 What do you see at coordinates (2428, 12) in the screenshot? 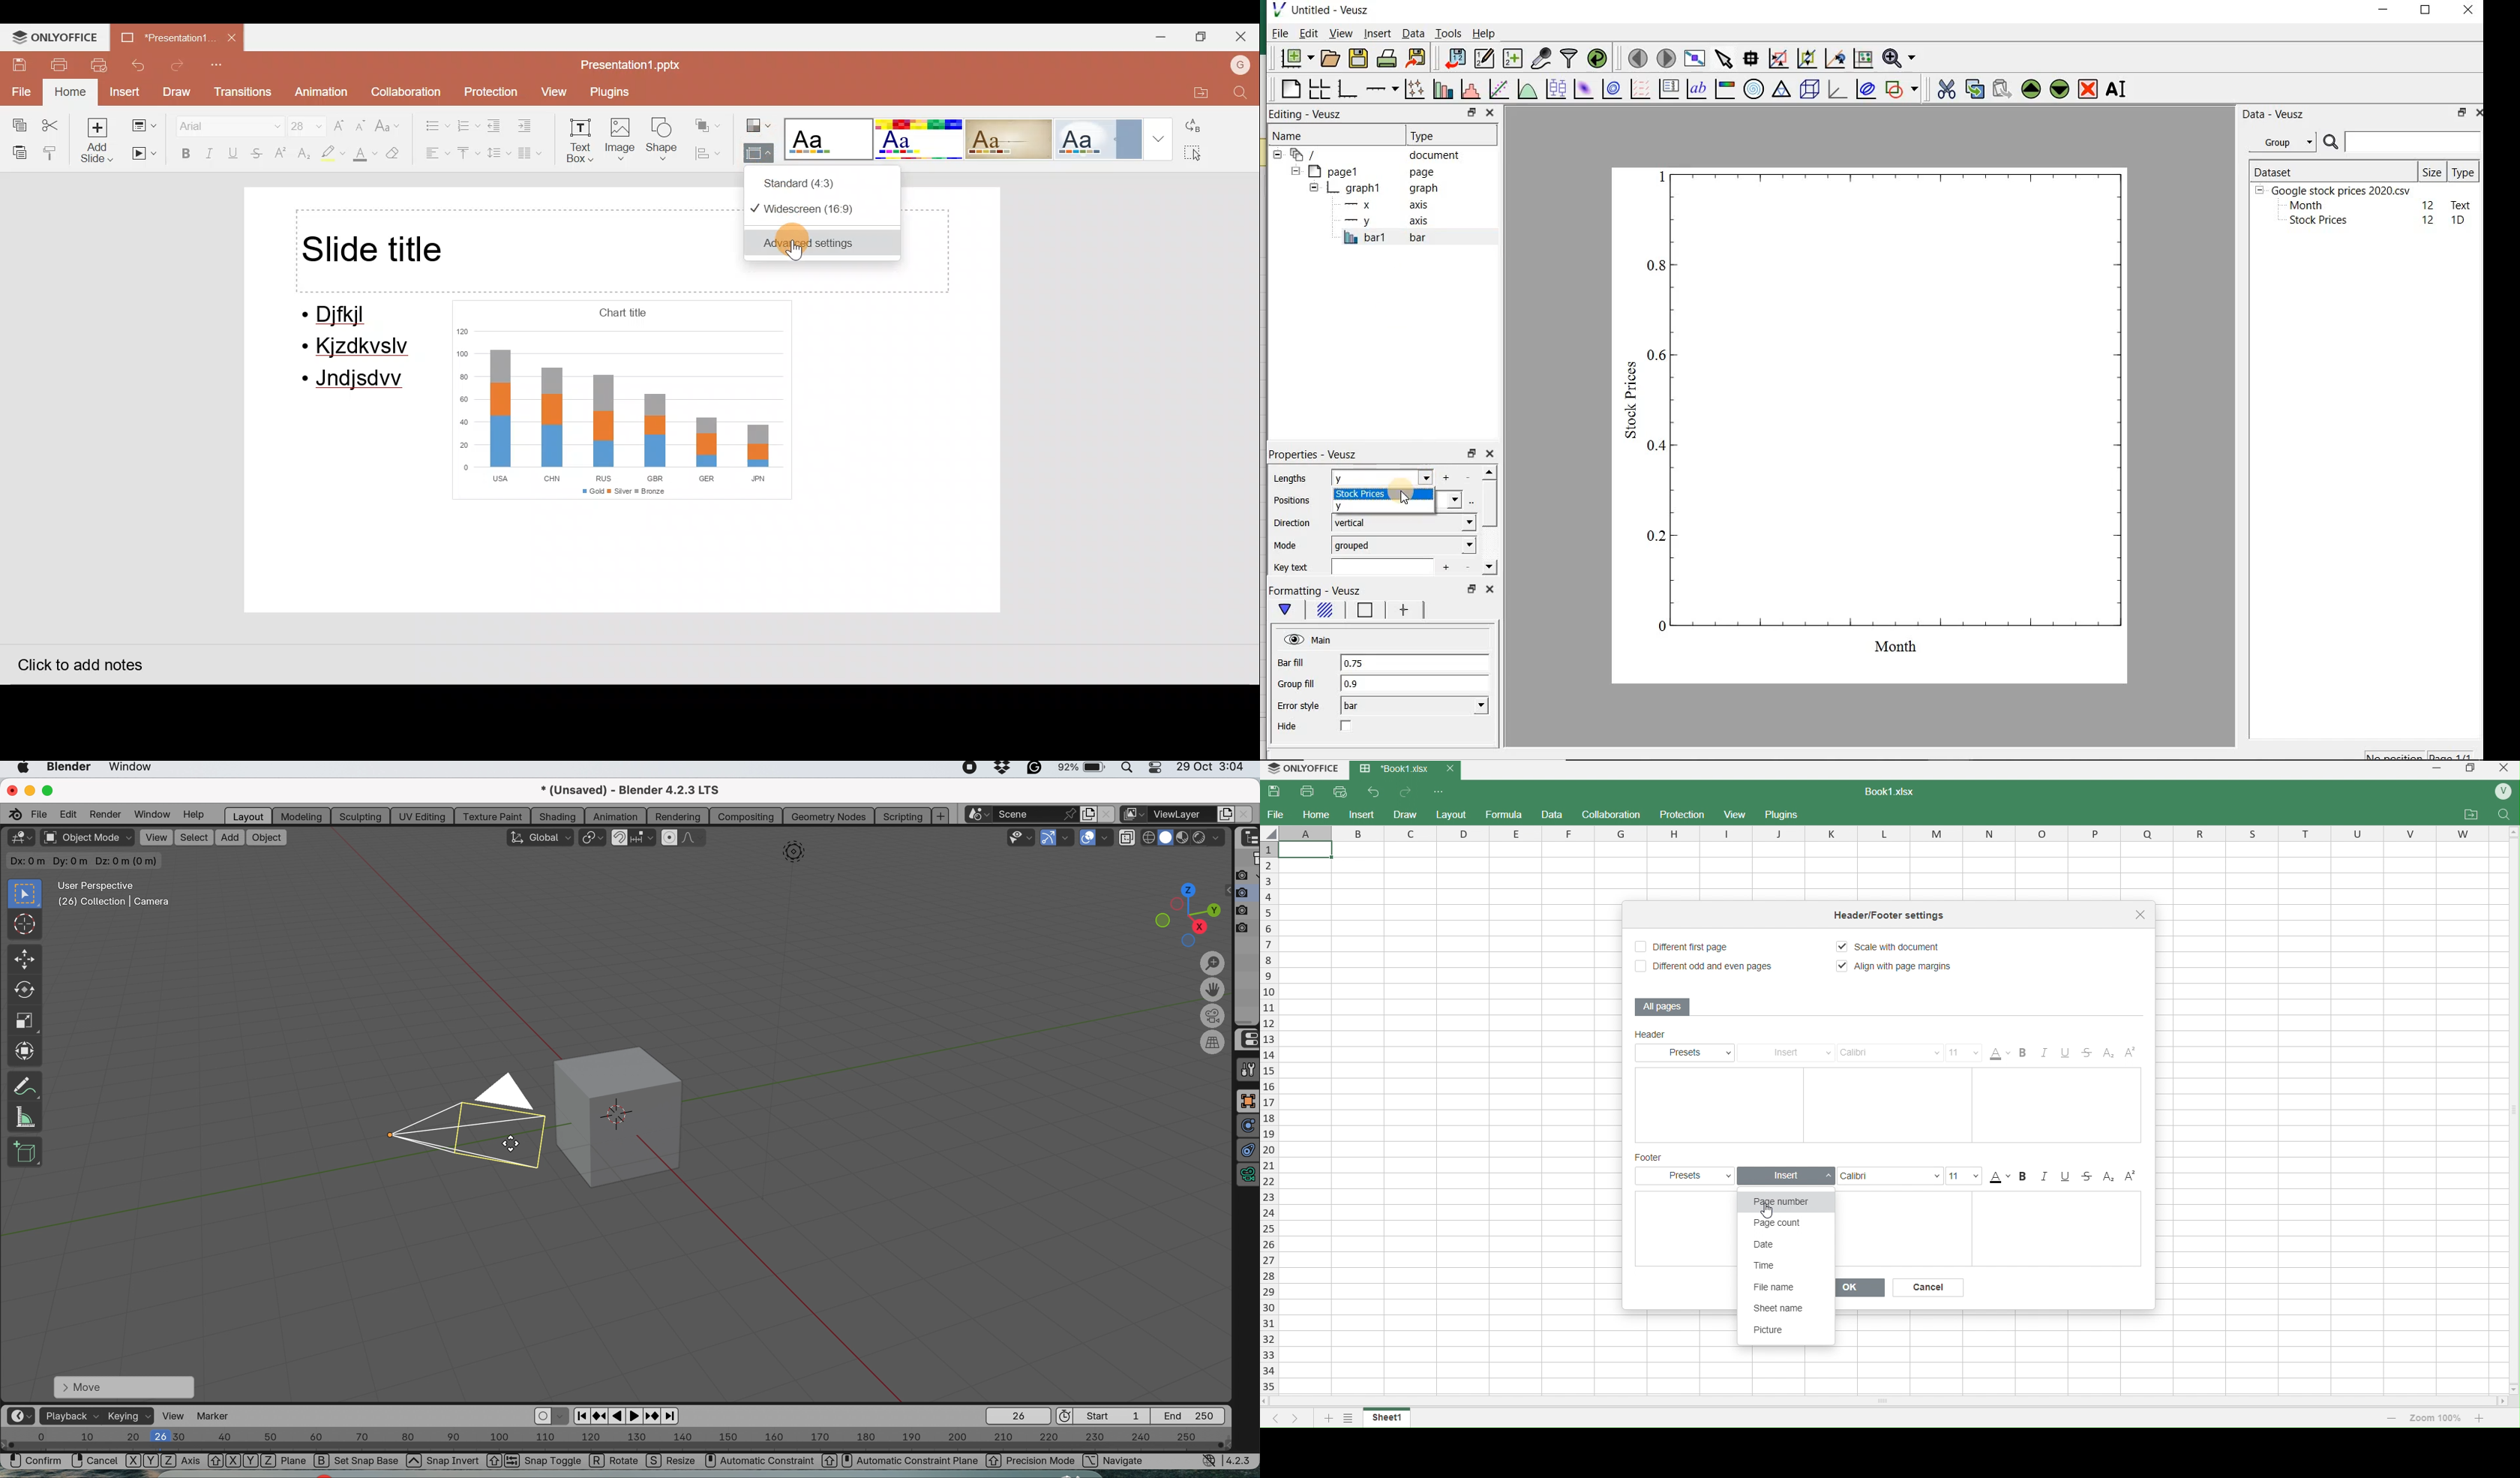
I see `maximize` at bounding box center [2428, 12].